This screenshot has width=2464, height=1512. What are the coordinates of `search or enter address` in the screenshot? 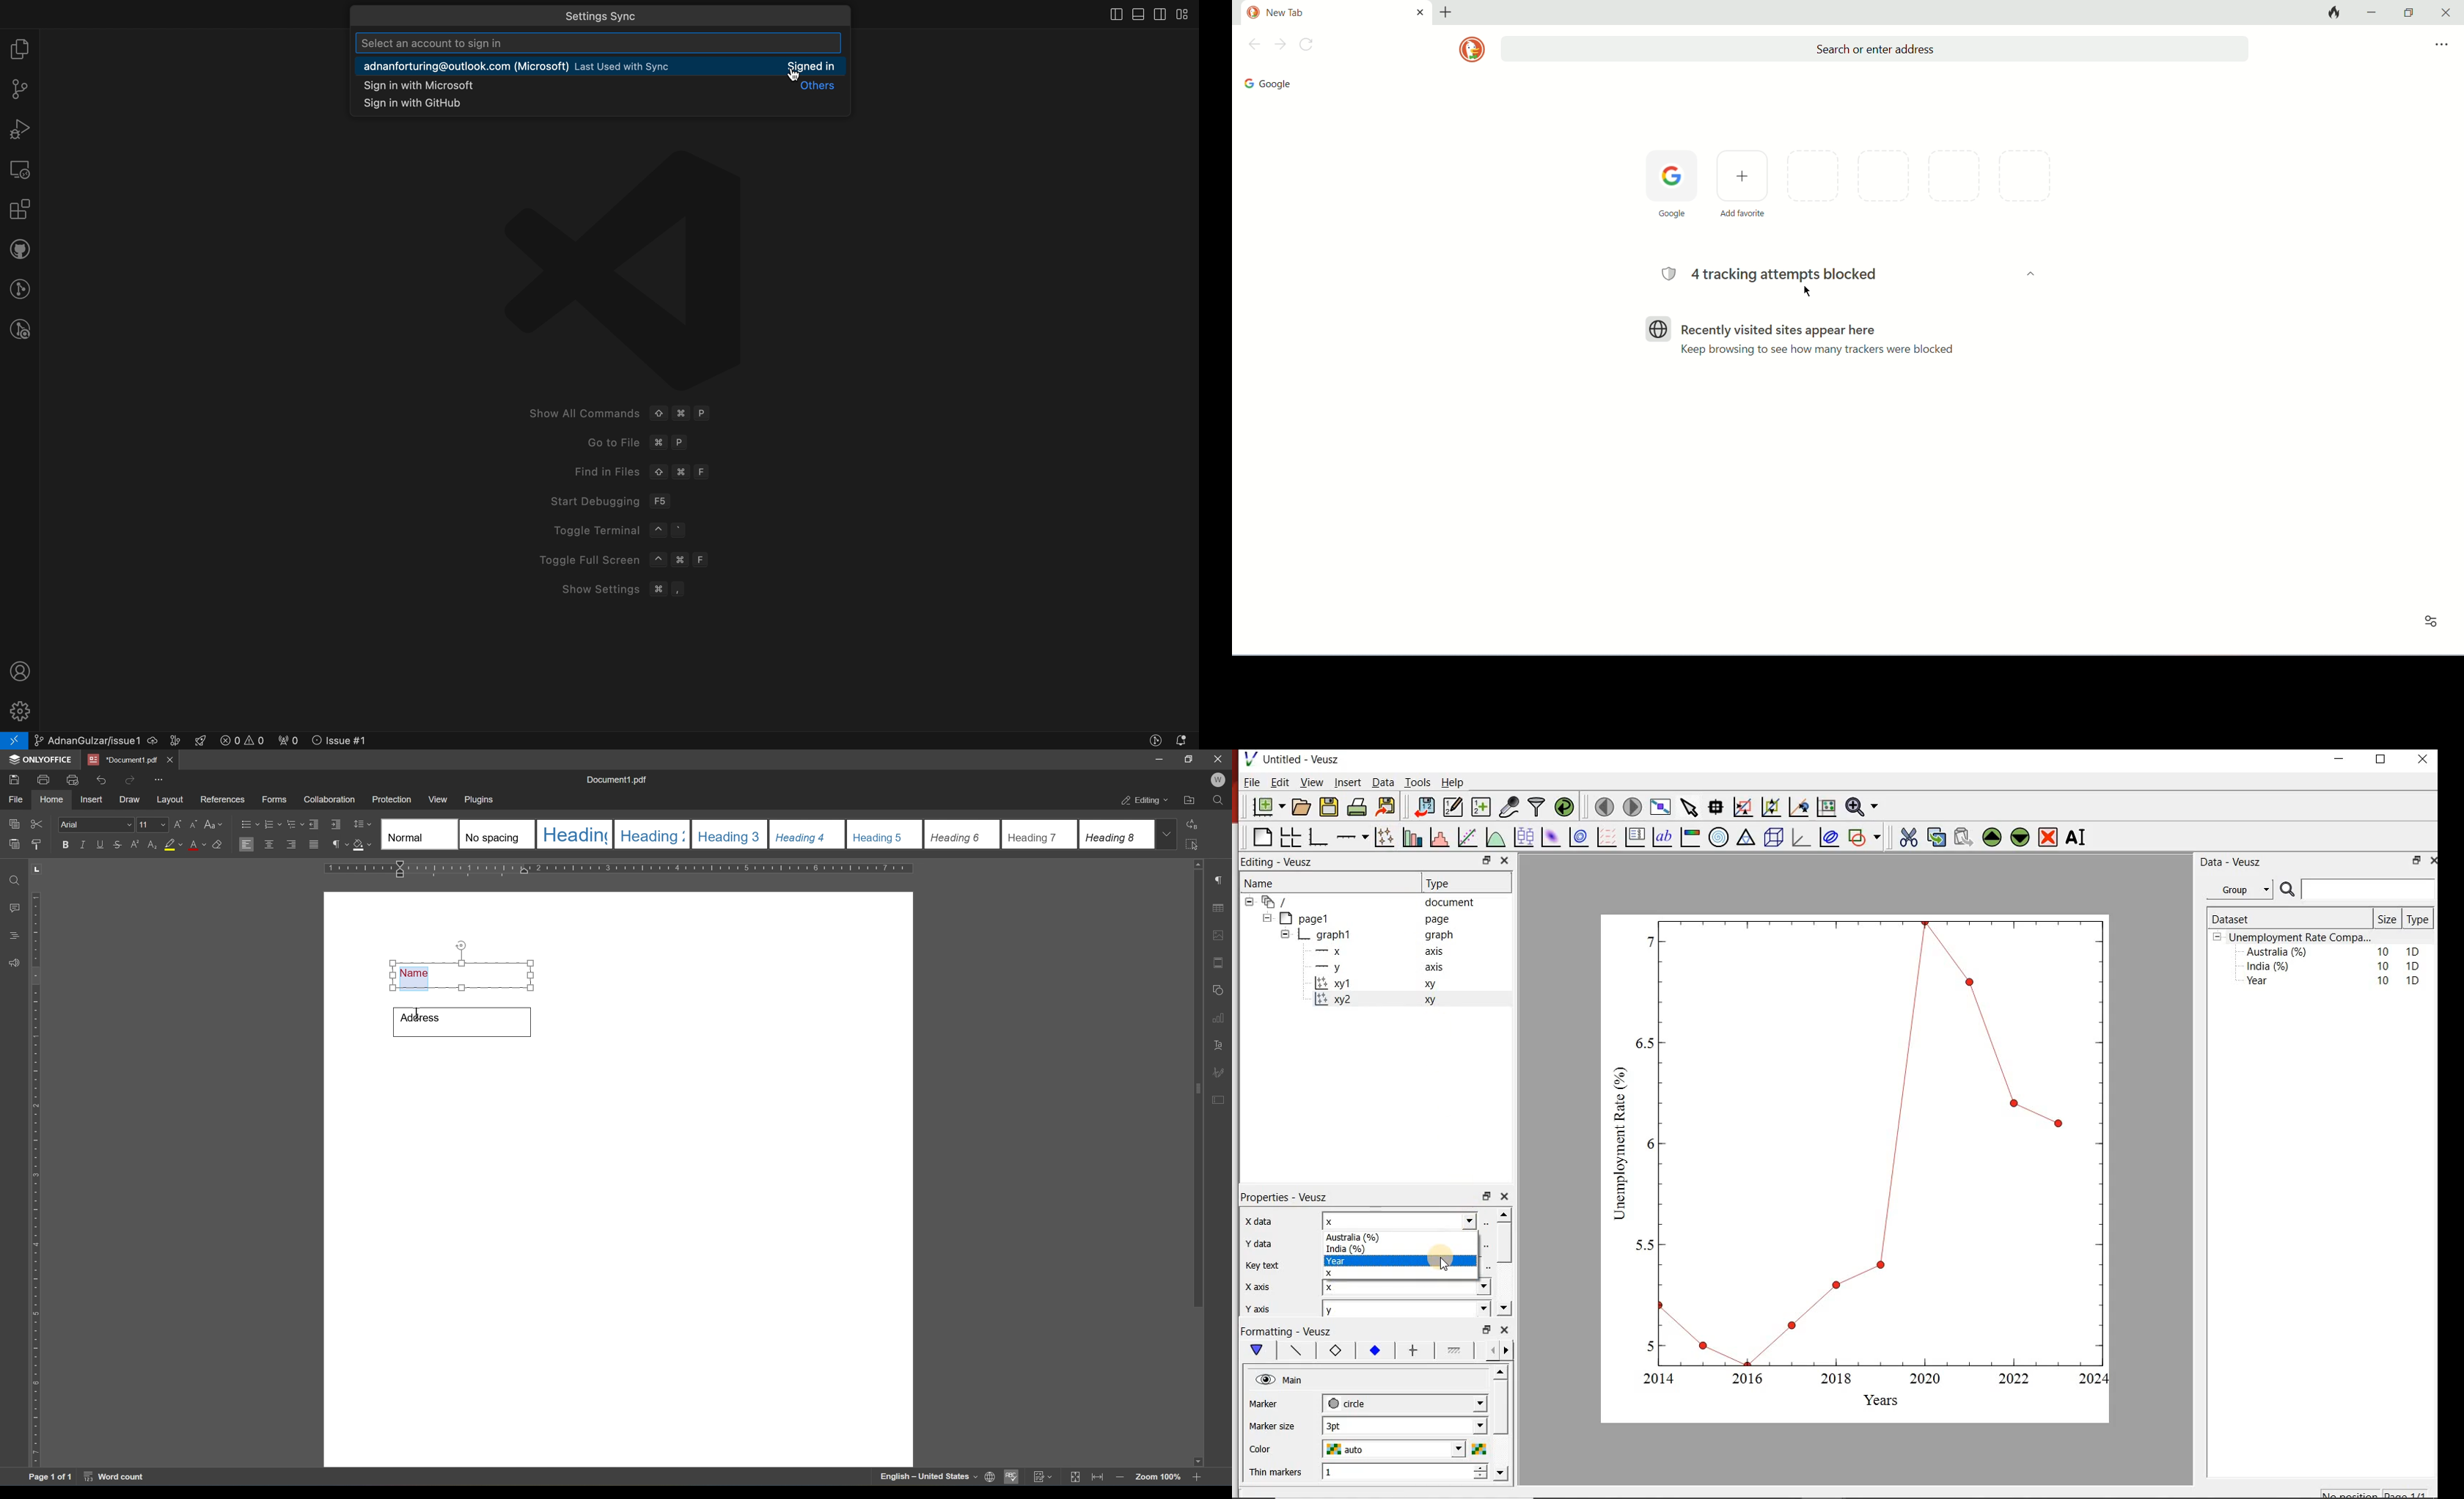 It's located at (1874, 49).